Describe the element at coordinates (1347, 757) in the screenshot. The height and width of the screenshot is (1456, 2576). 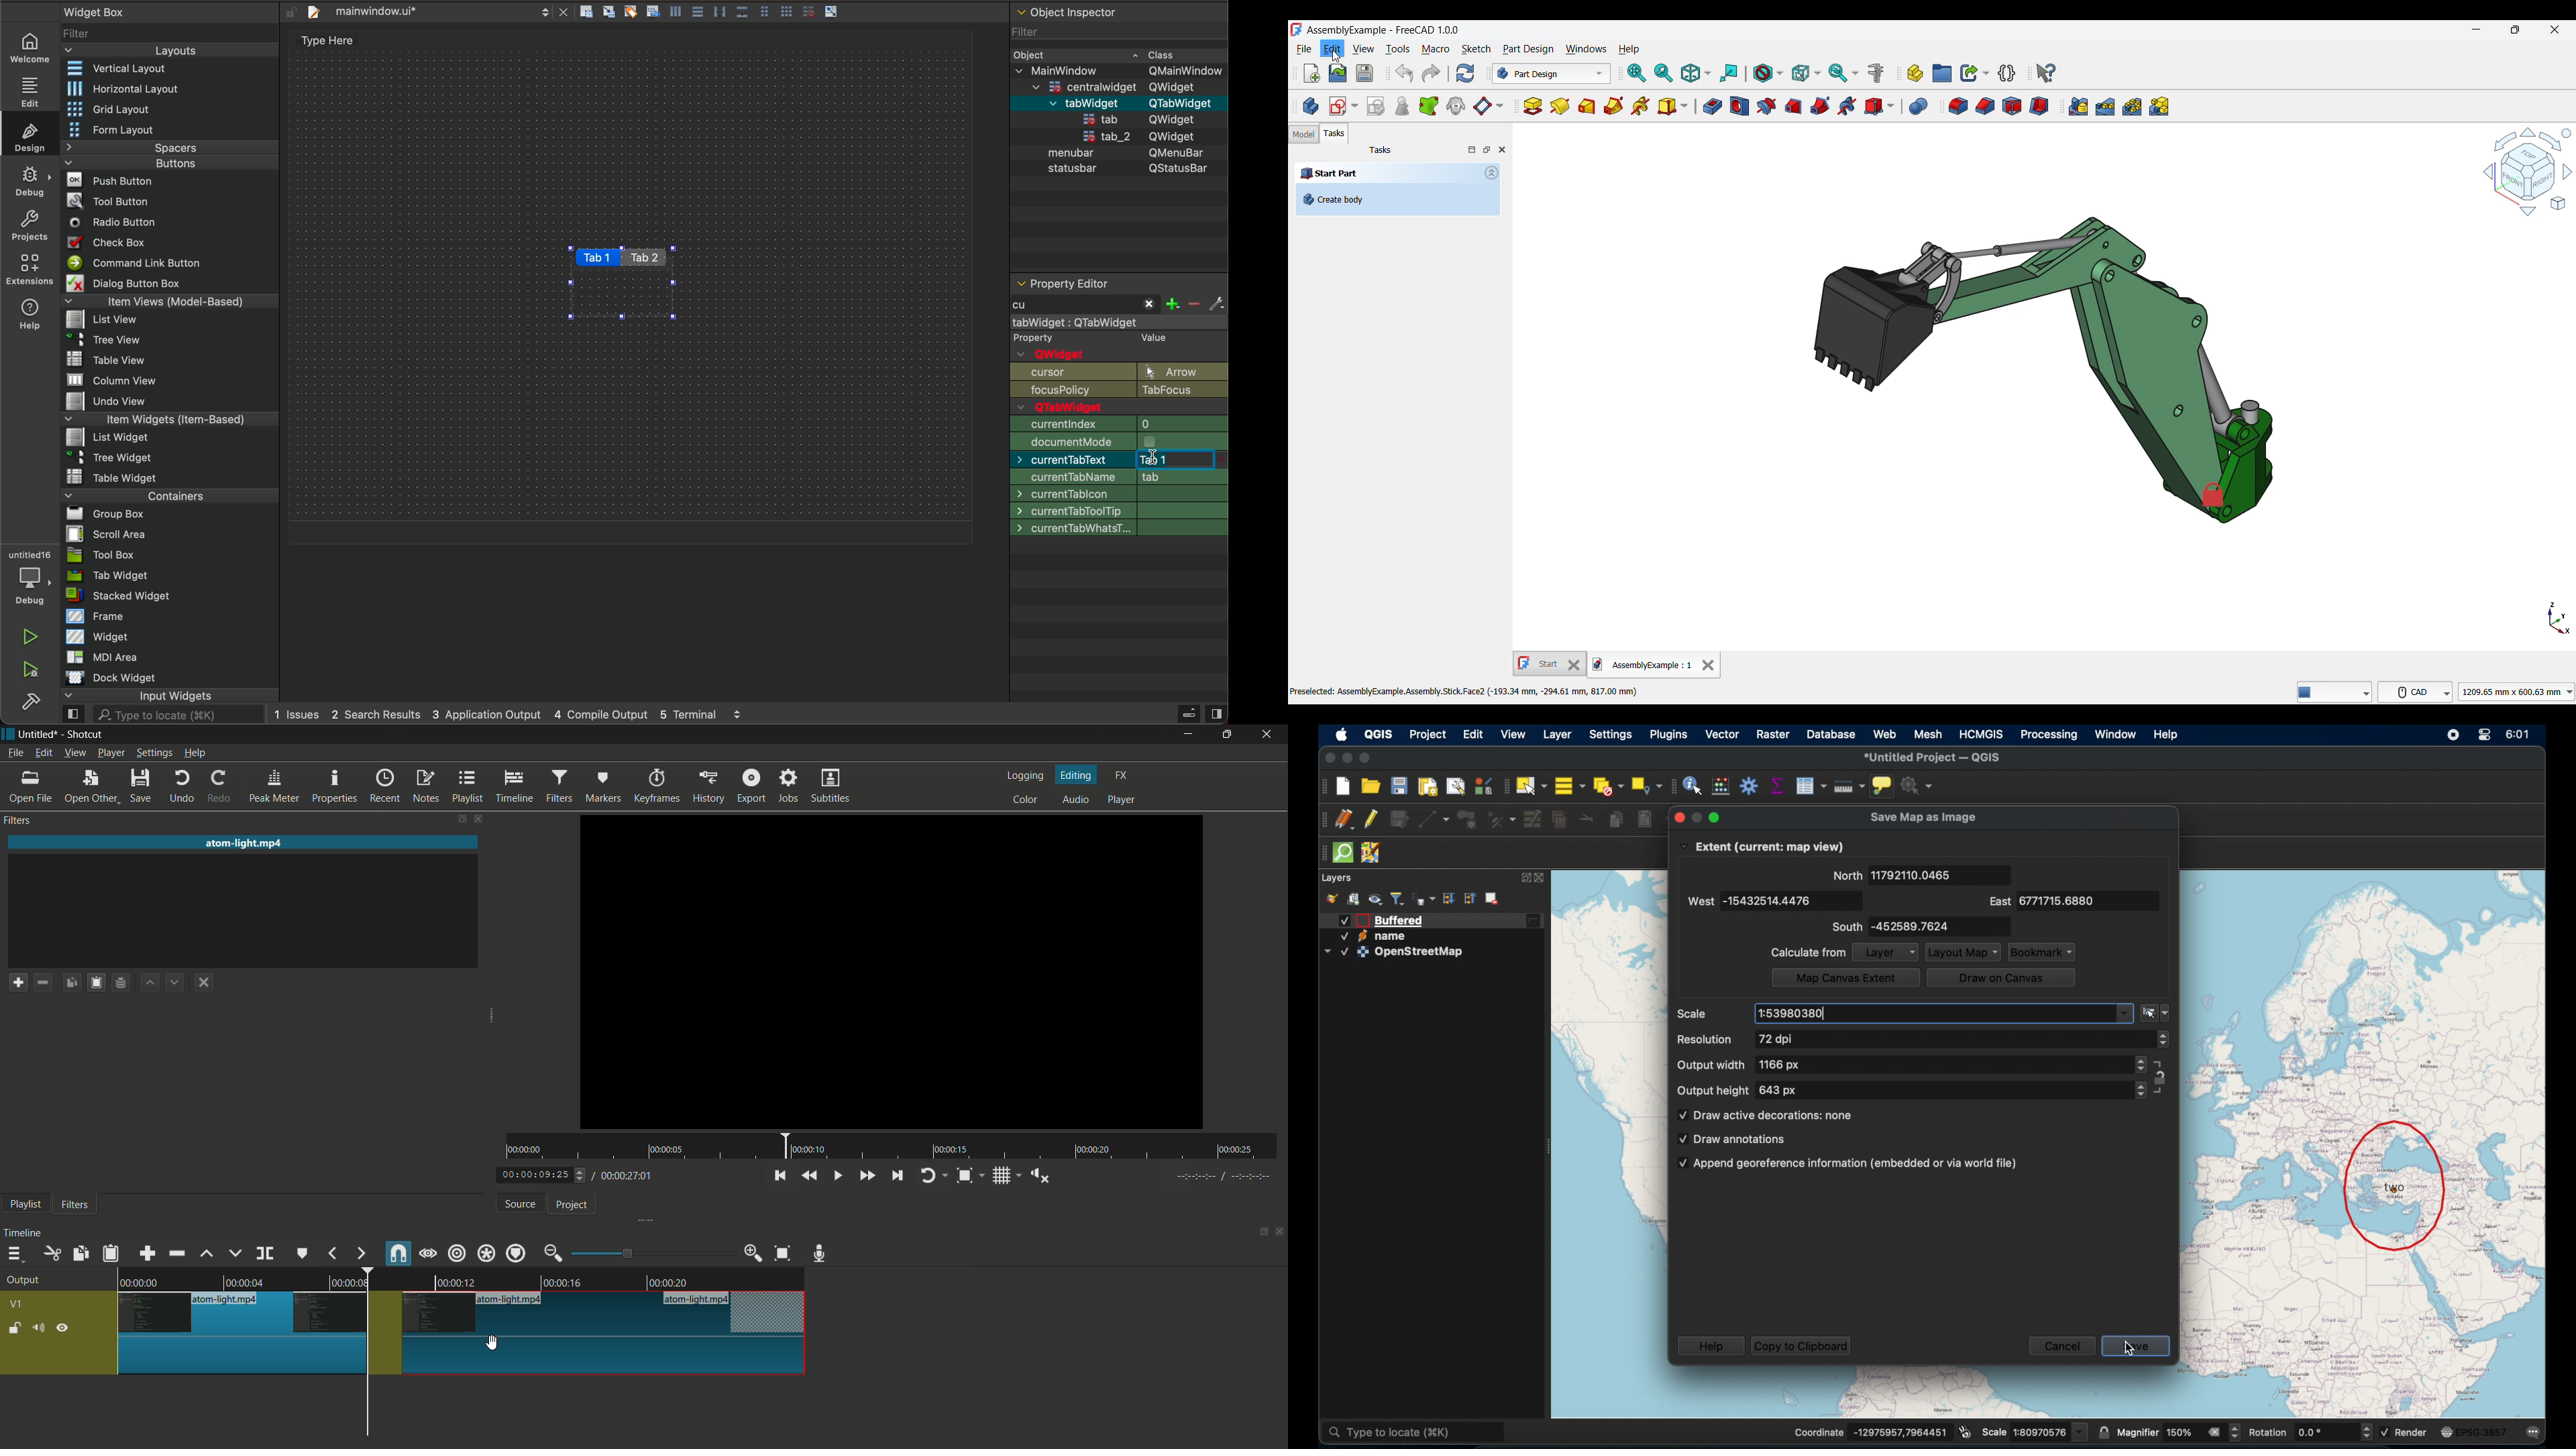
I see `minimize ` at that location.